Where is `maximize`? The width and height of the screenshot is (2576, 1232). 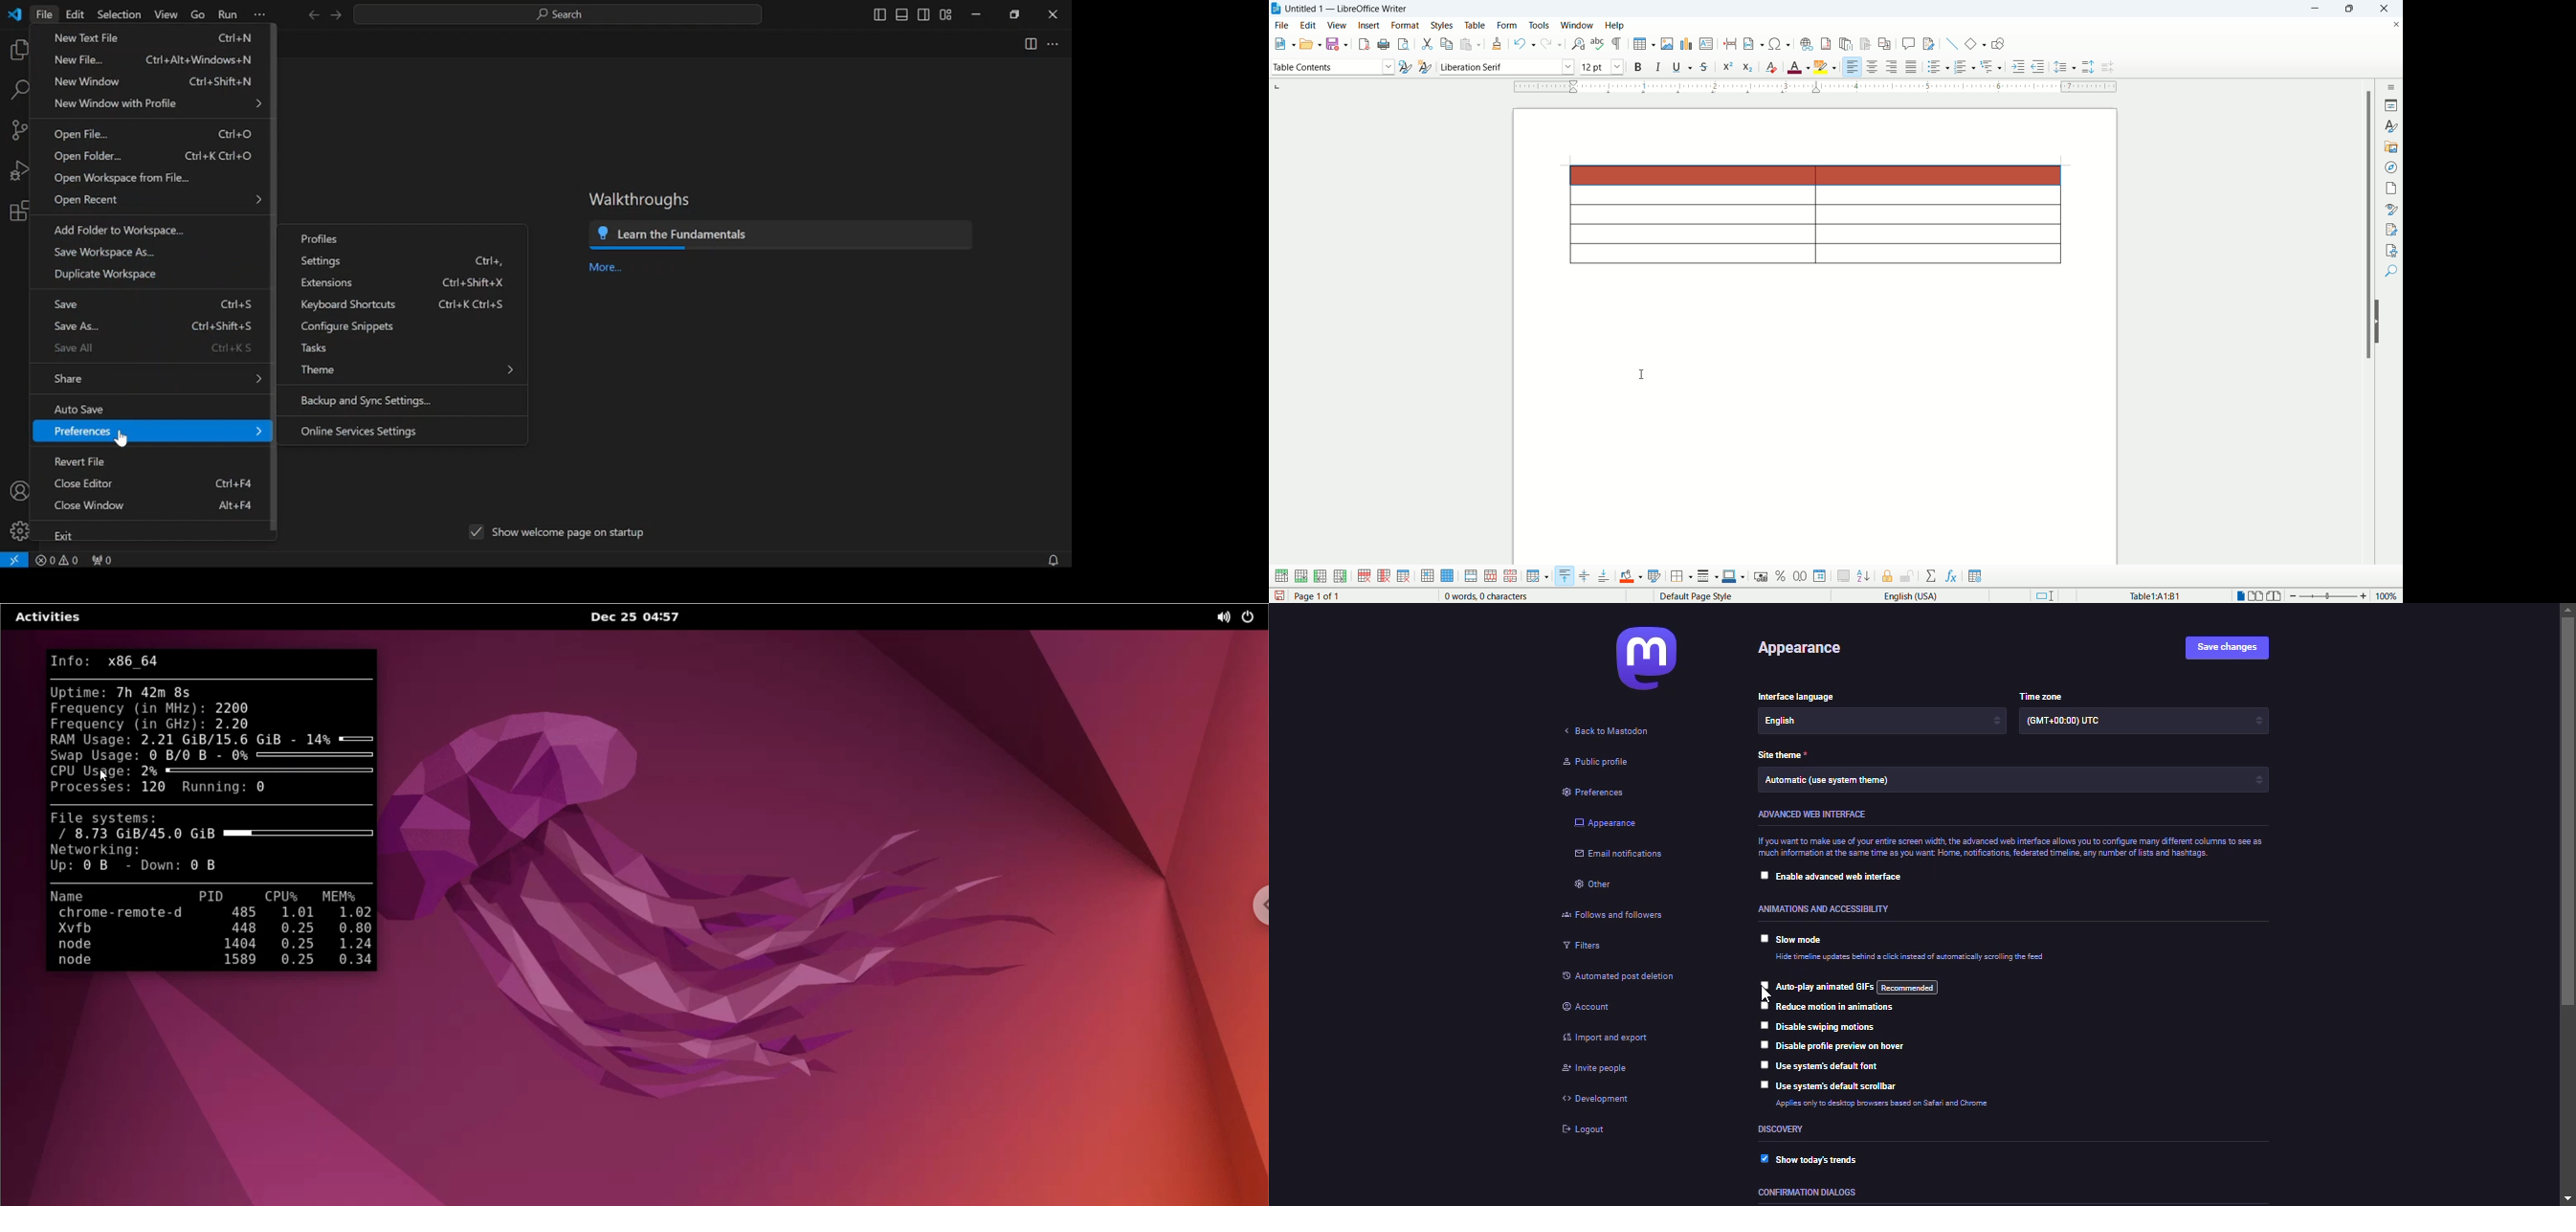 maximize is located at coordinates (2352, 9).